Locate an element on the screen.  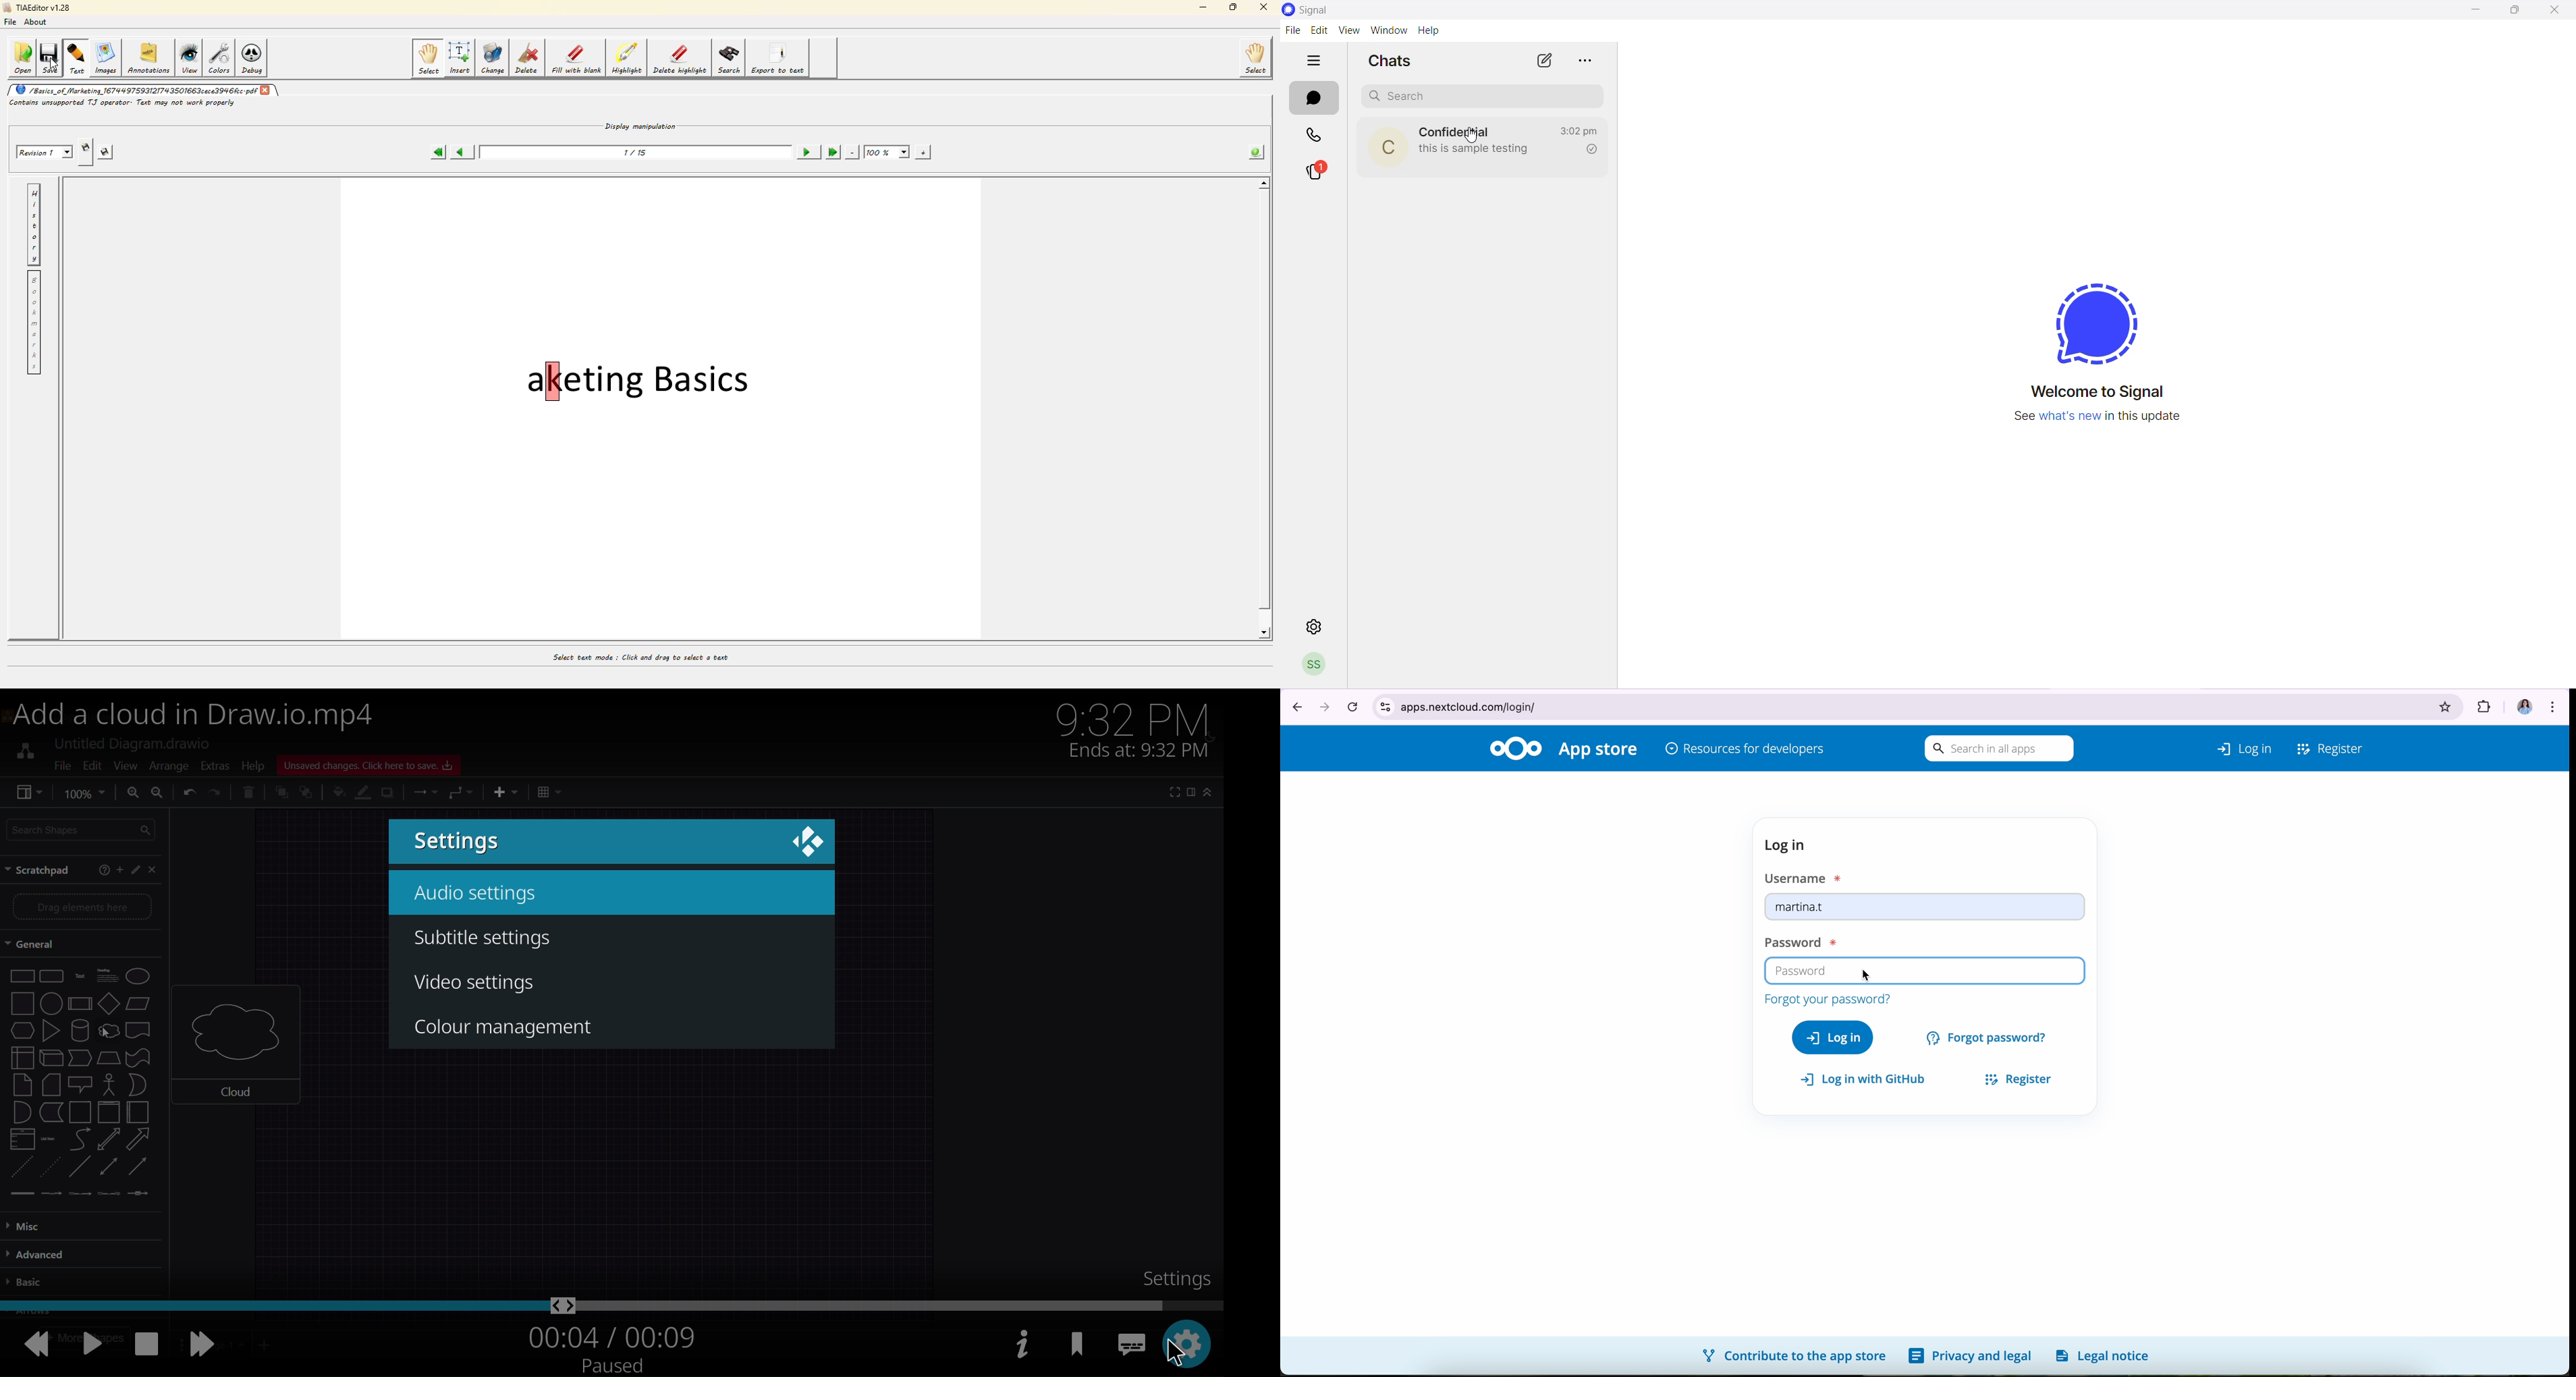
subtitle setting is located at coordinates (493, 940).